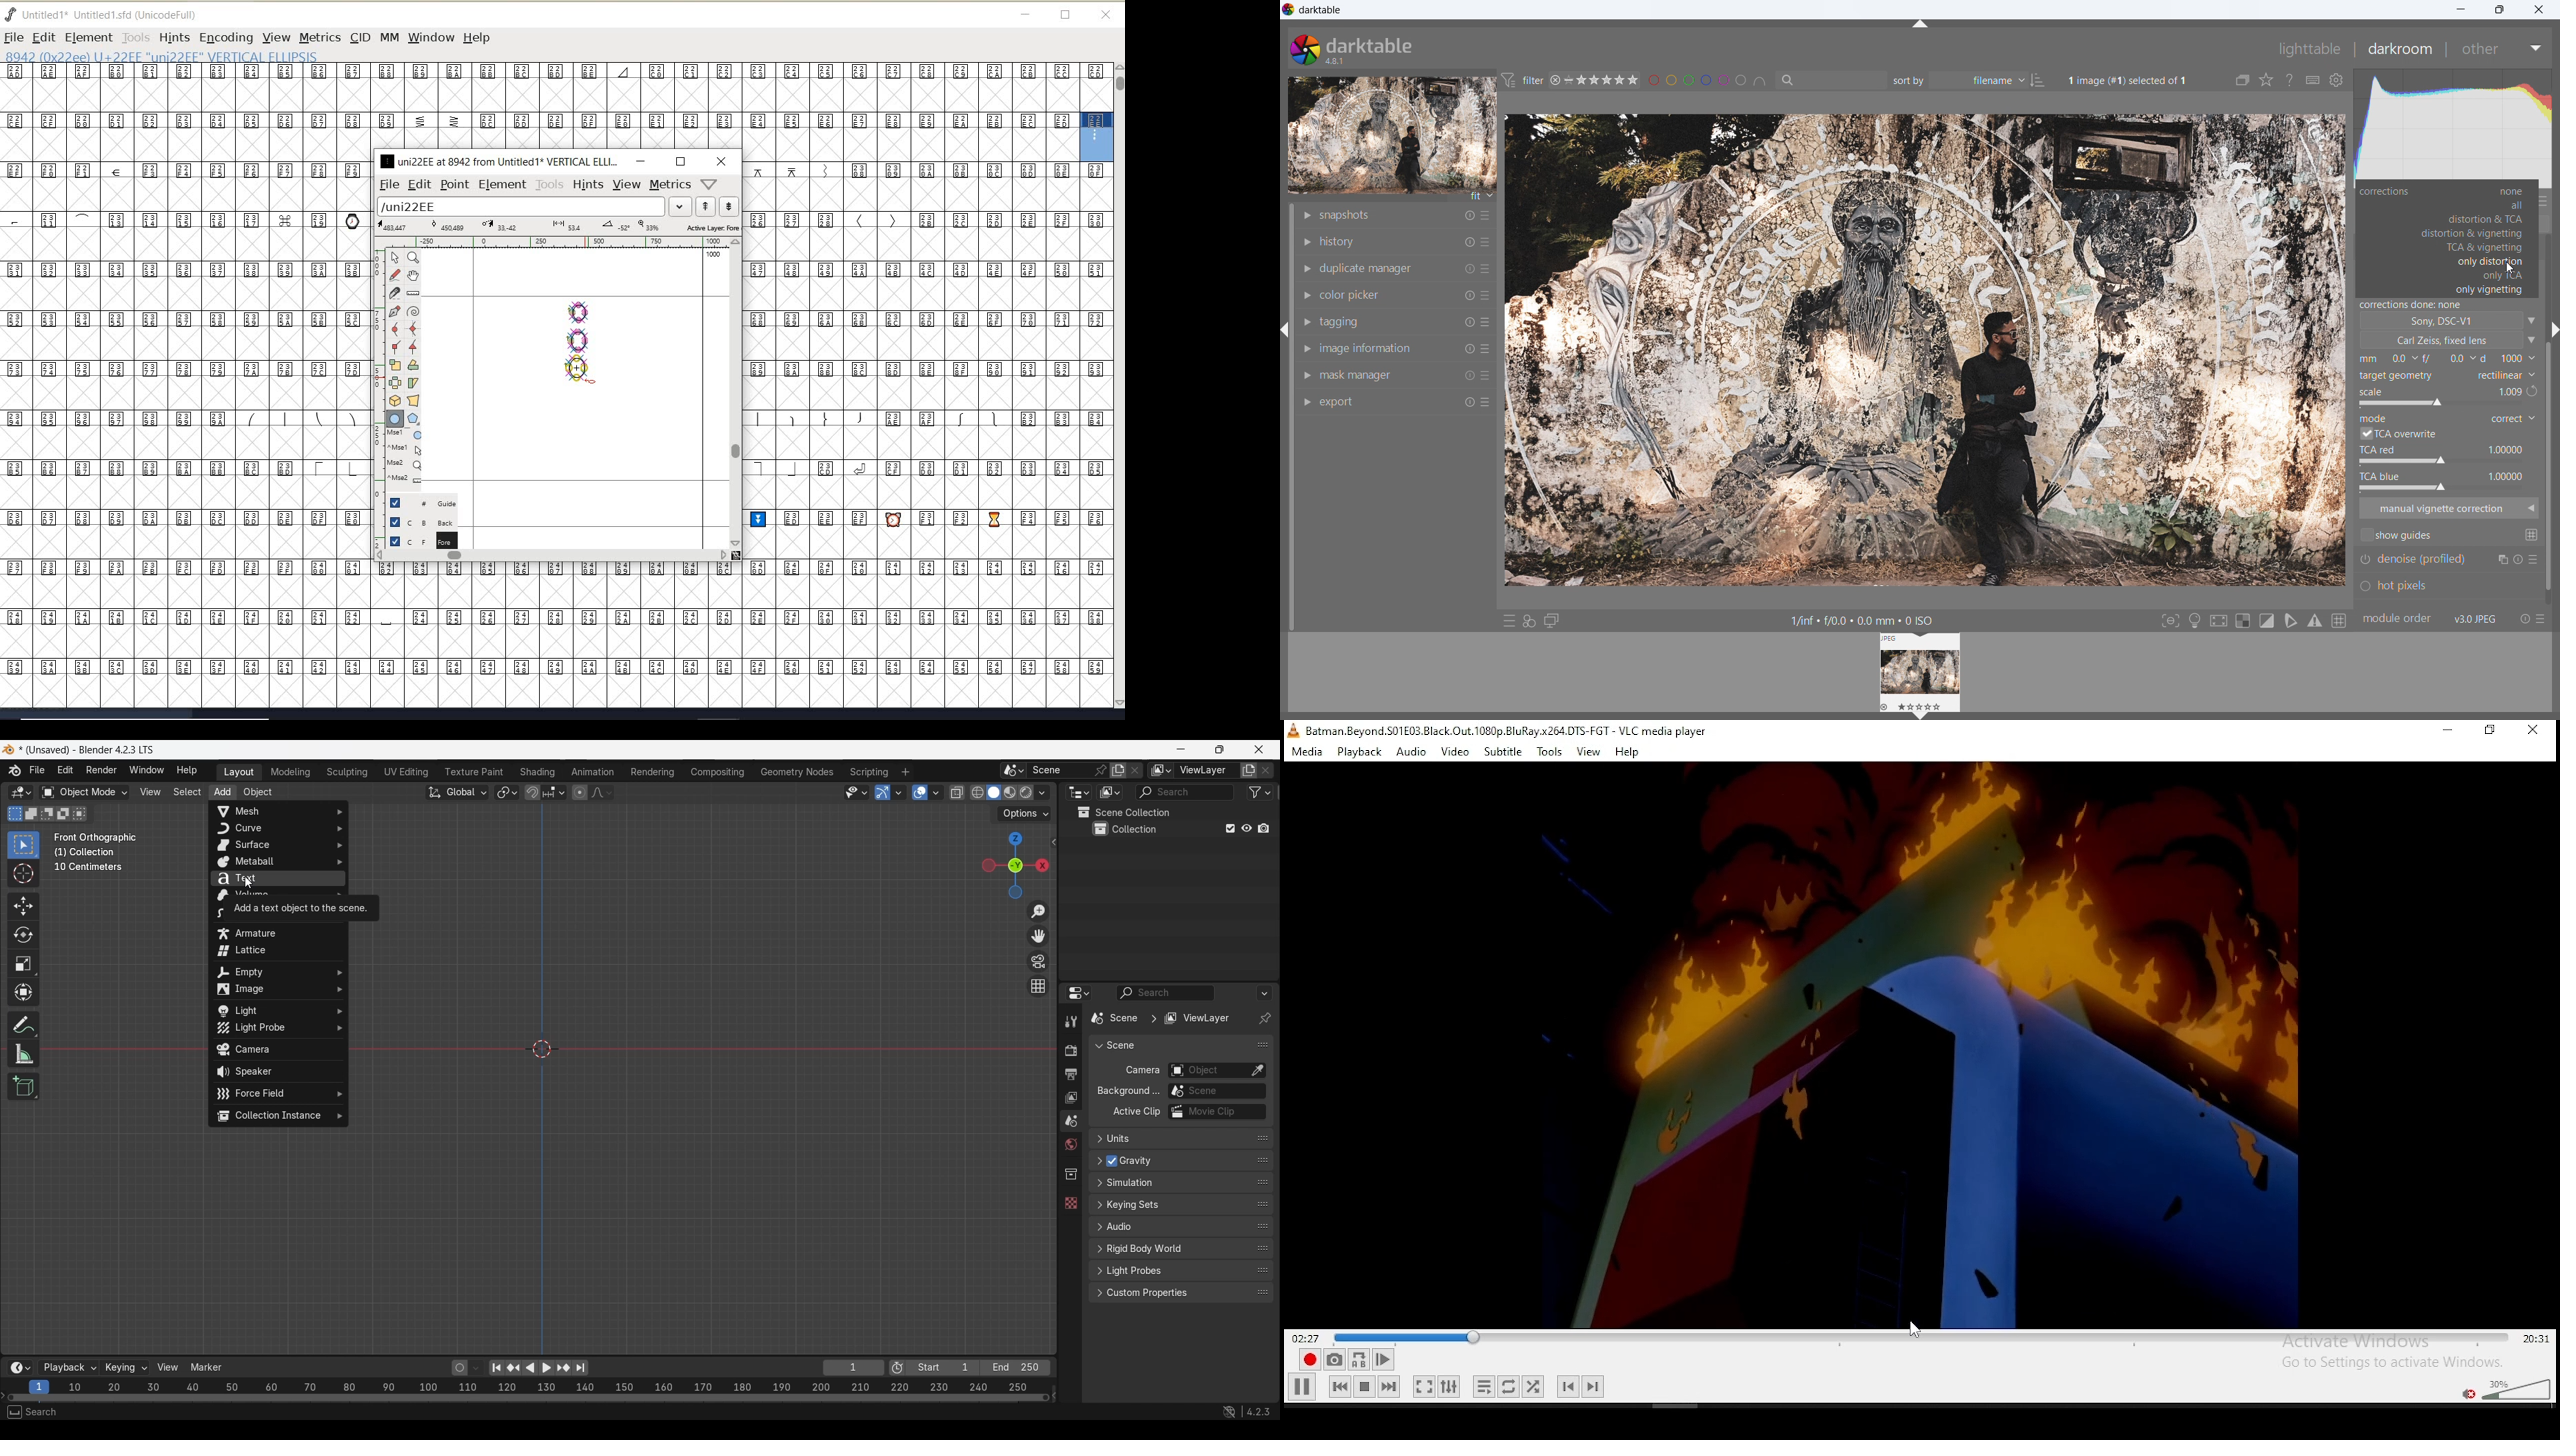  Describe the element at coordinates (2398, 433) in the screenshot. I see `tca overwrite` at that location.